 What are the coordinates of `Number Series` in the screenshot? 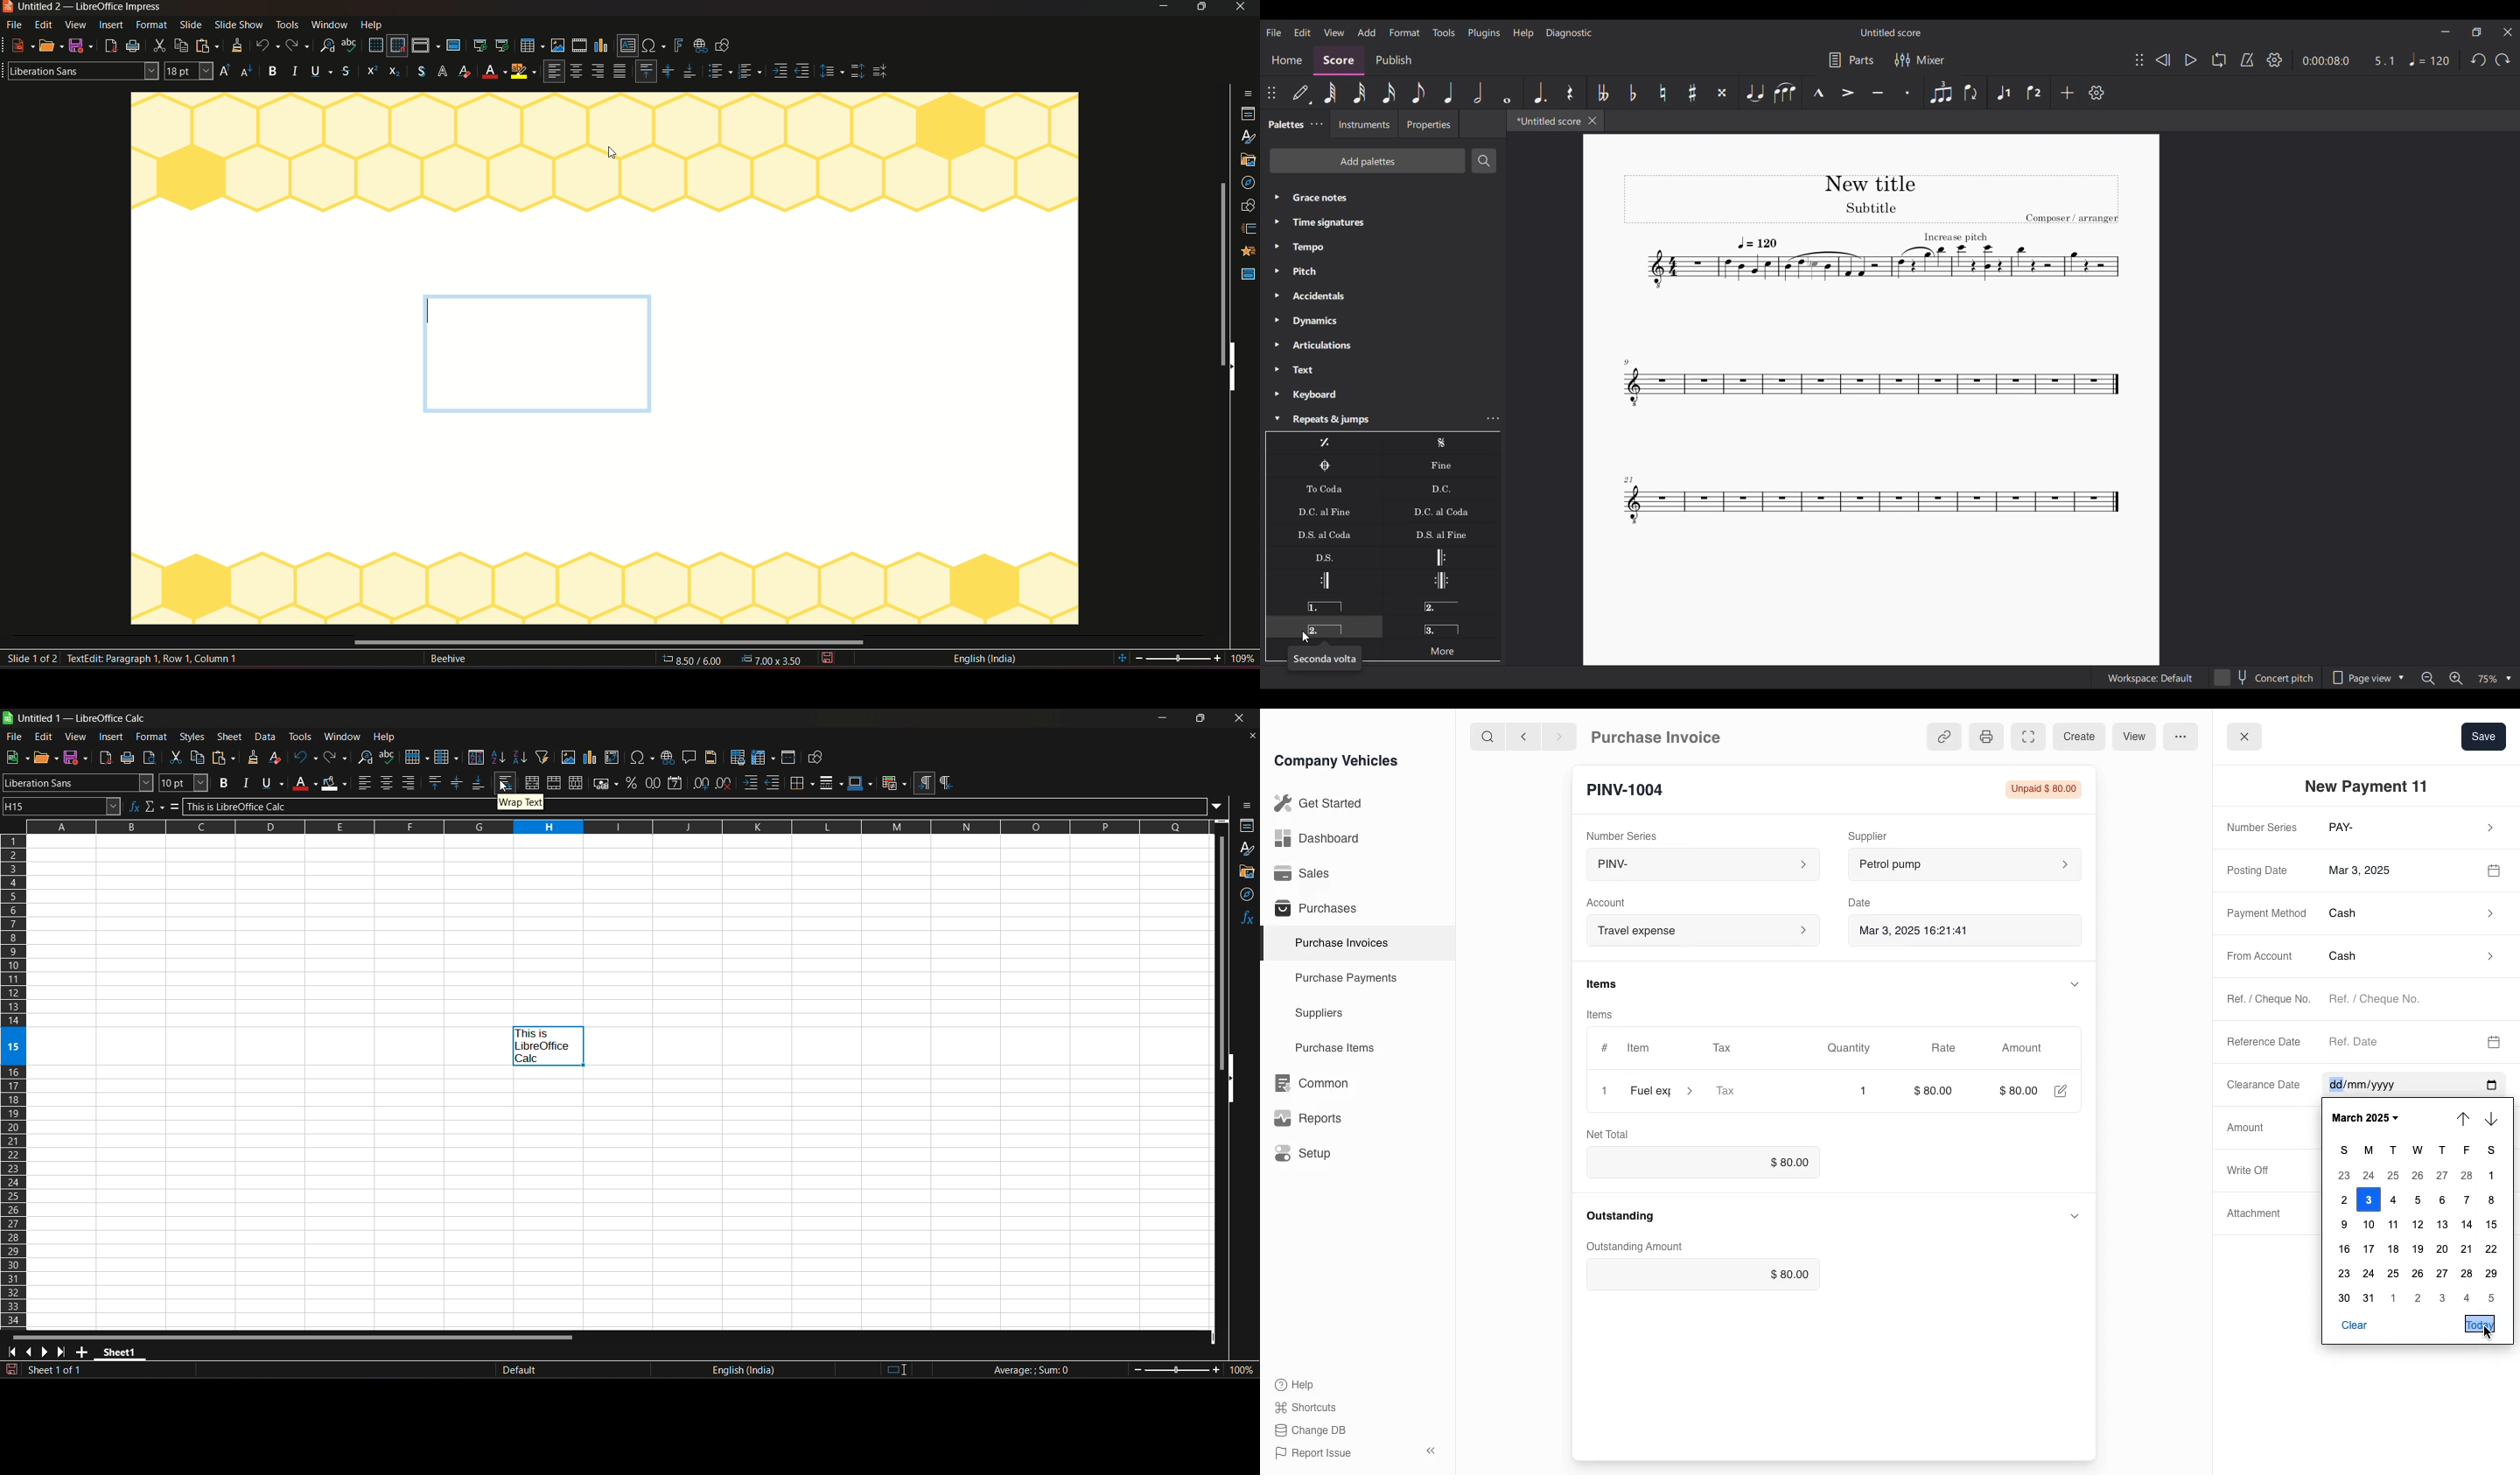 It's located at (1626, 832).